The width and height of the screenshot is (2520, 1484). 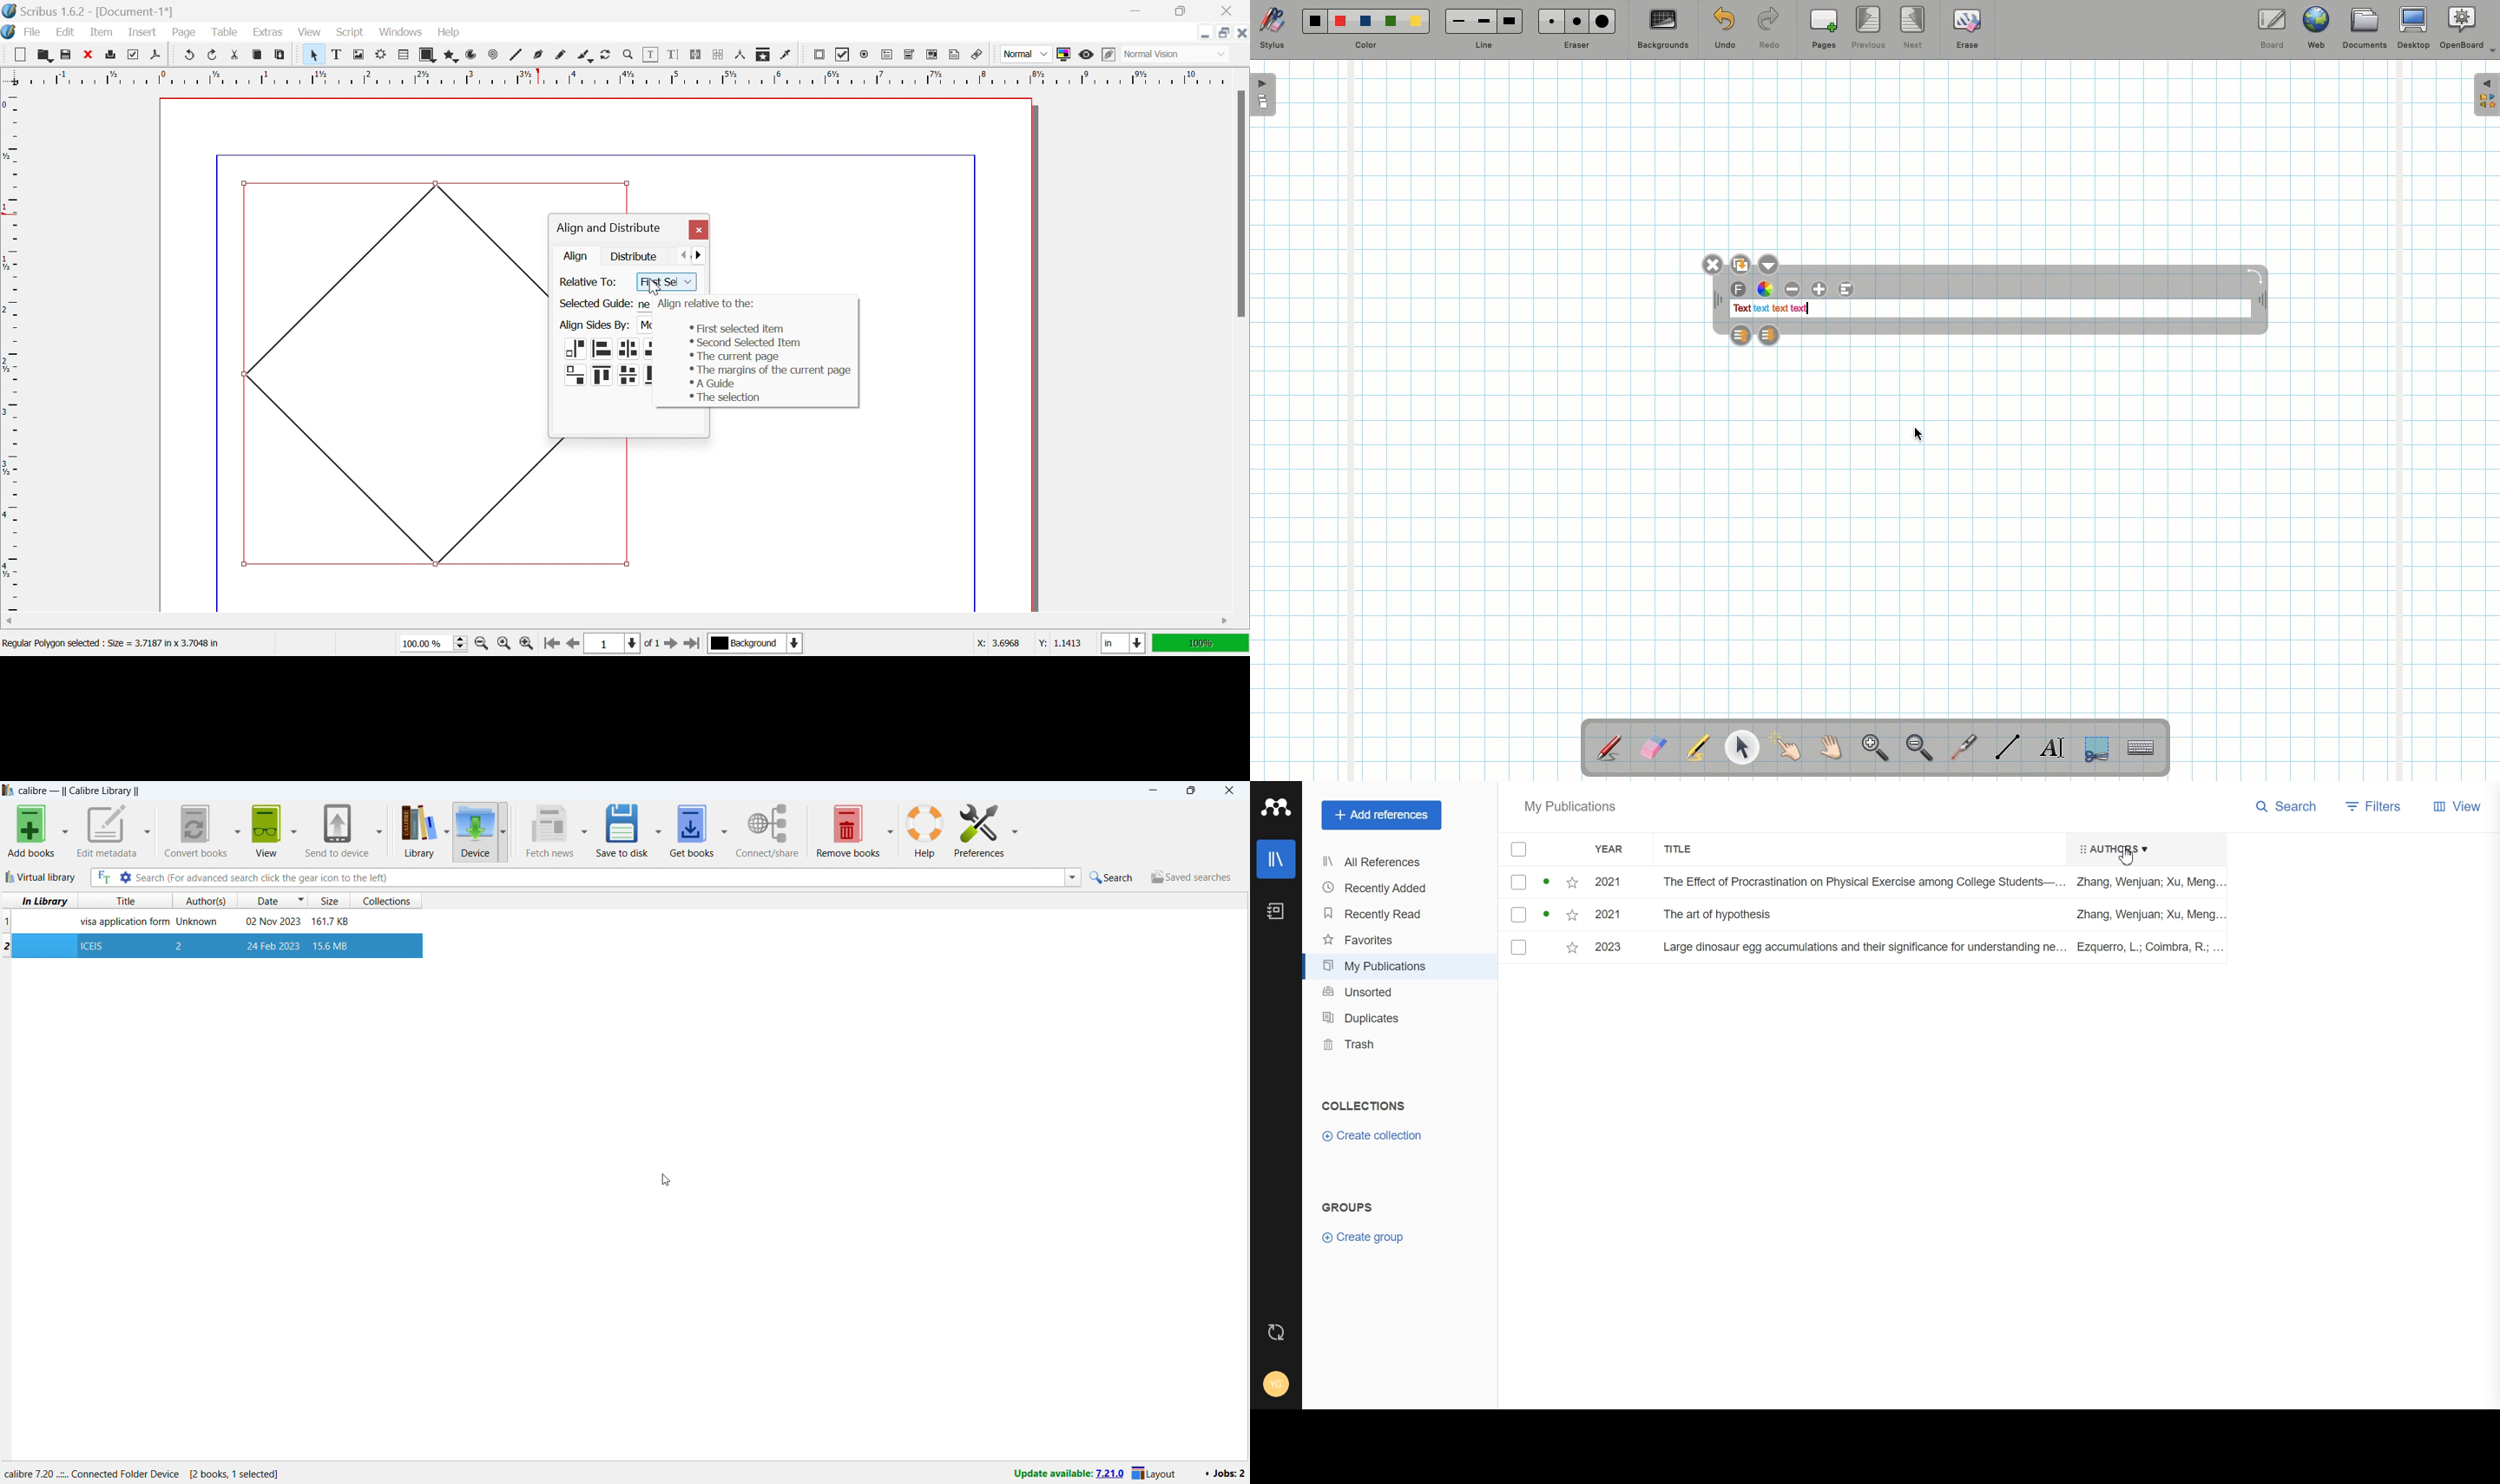 I want to click on Restore down, so click(x=1225, y=33).